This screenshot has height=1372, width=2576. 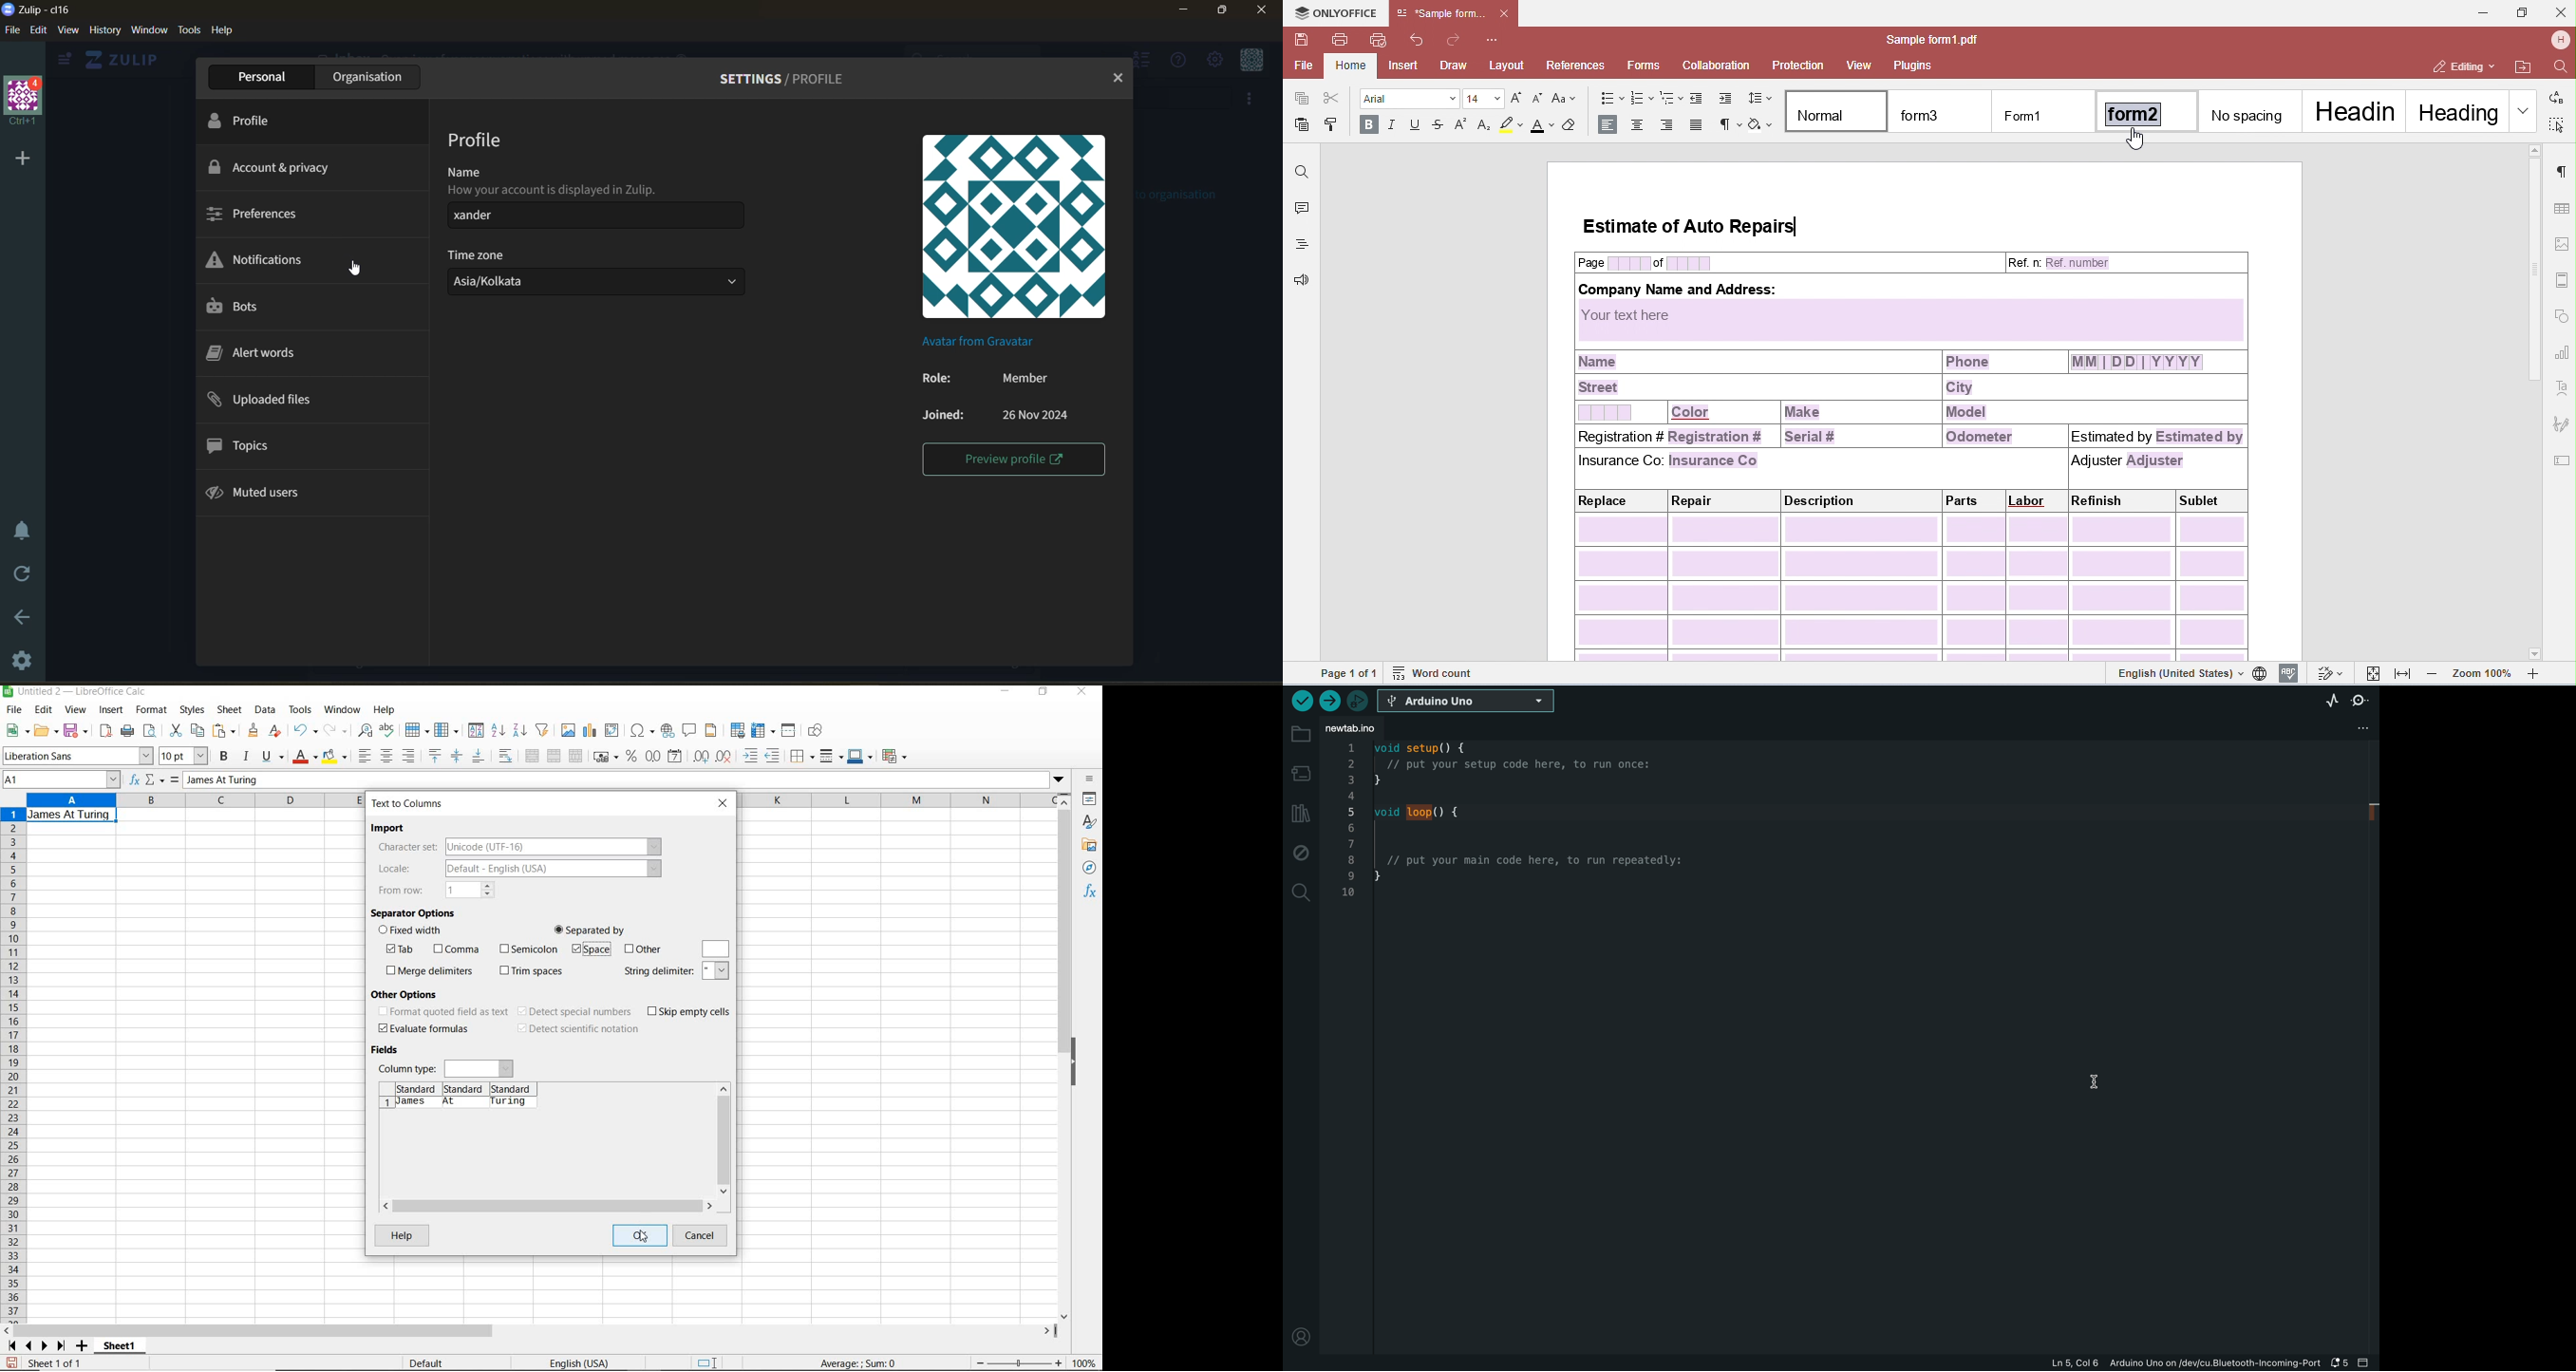 What do you see at coordinates (479, 255) in the screenshot?
I see `Time zone` at bounding box center [479, 255].